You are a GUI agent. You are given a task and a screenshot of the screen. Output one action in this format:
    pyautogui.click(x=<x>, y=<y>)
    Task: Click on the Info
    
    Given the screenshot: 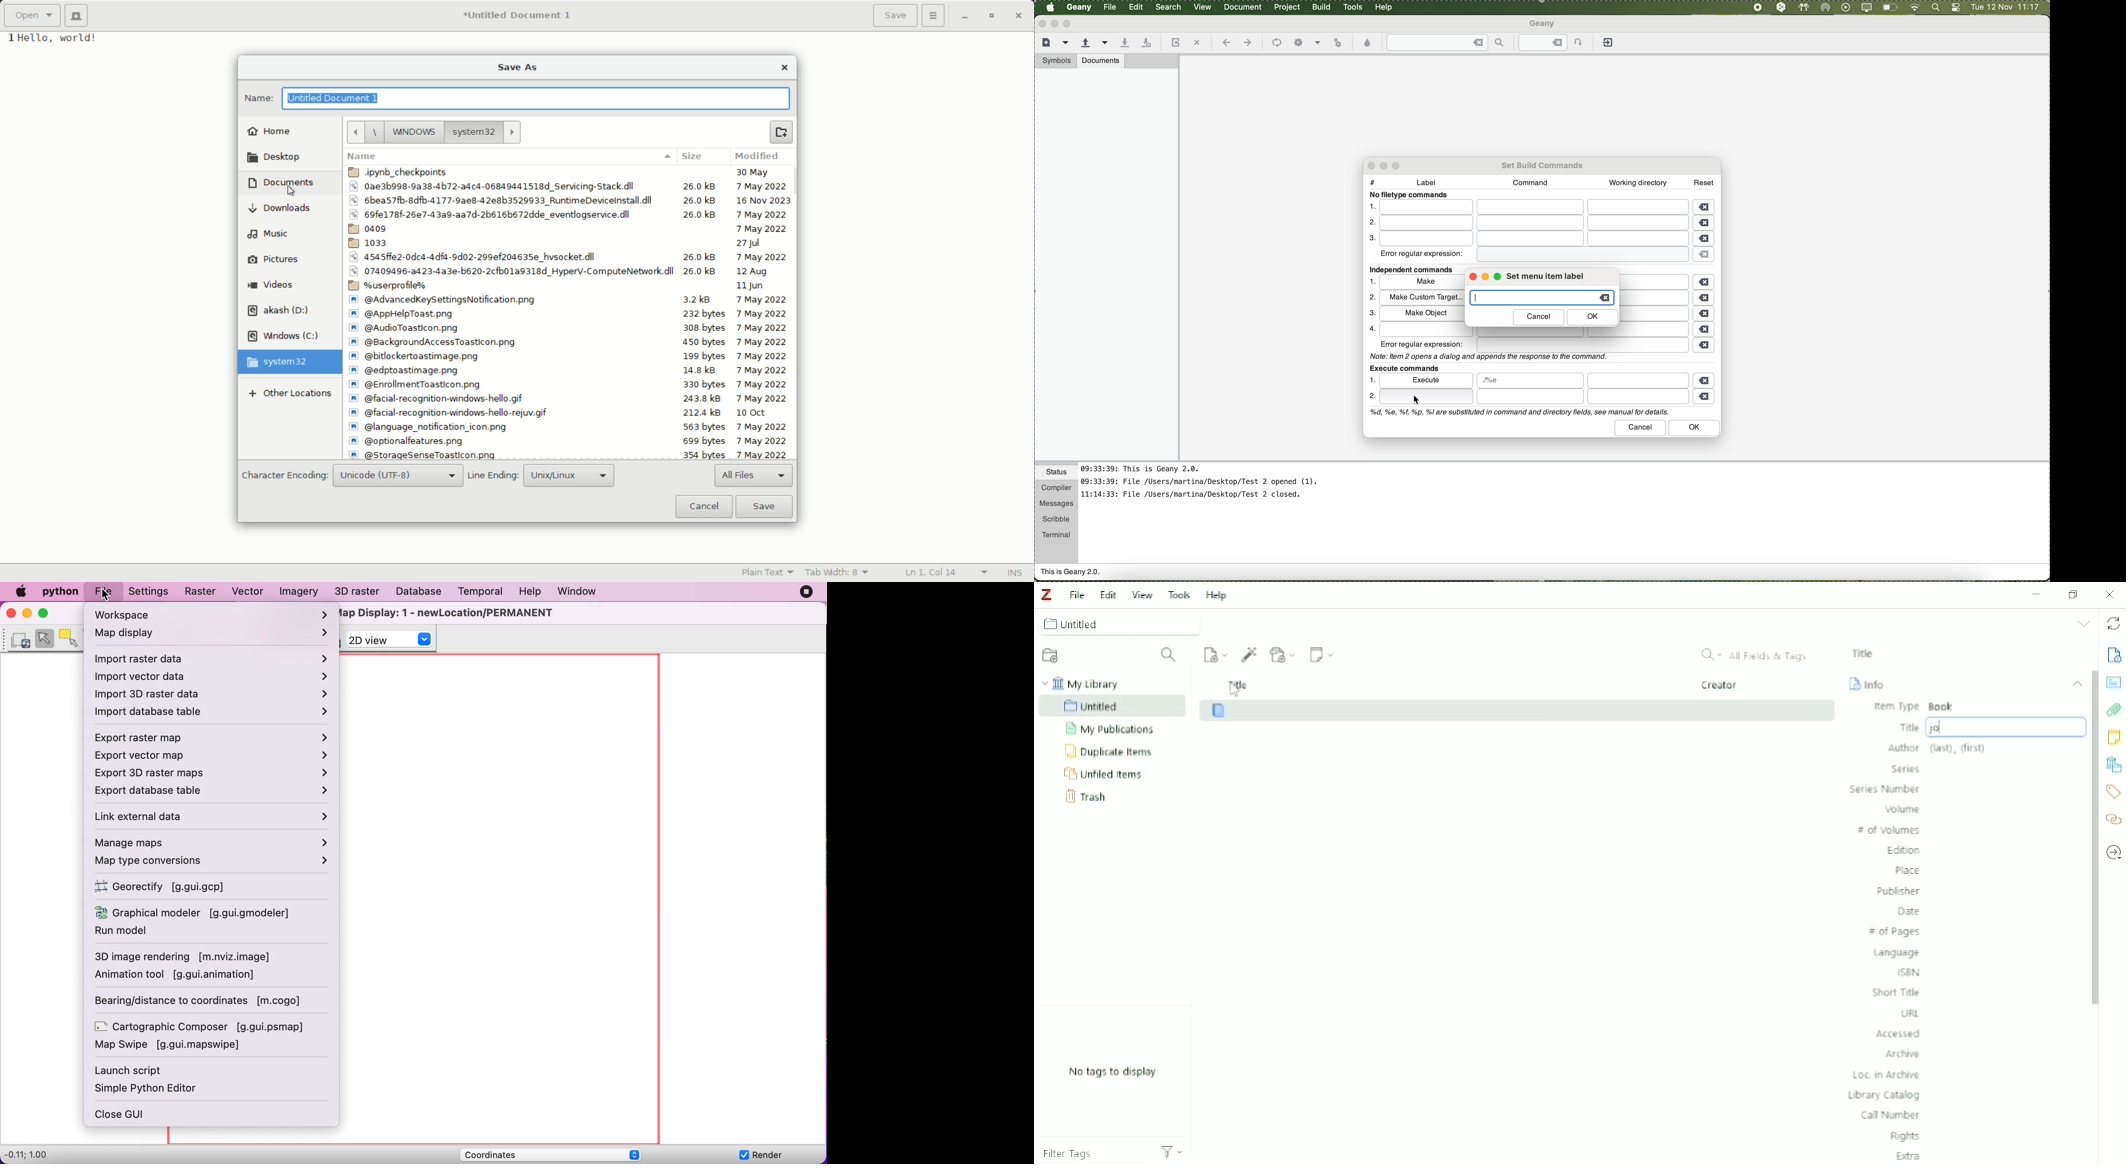 What is the action you would take?
    pyautogui.click(x=1869, y=683)
    